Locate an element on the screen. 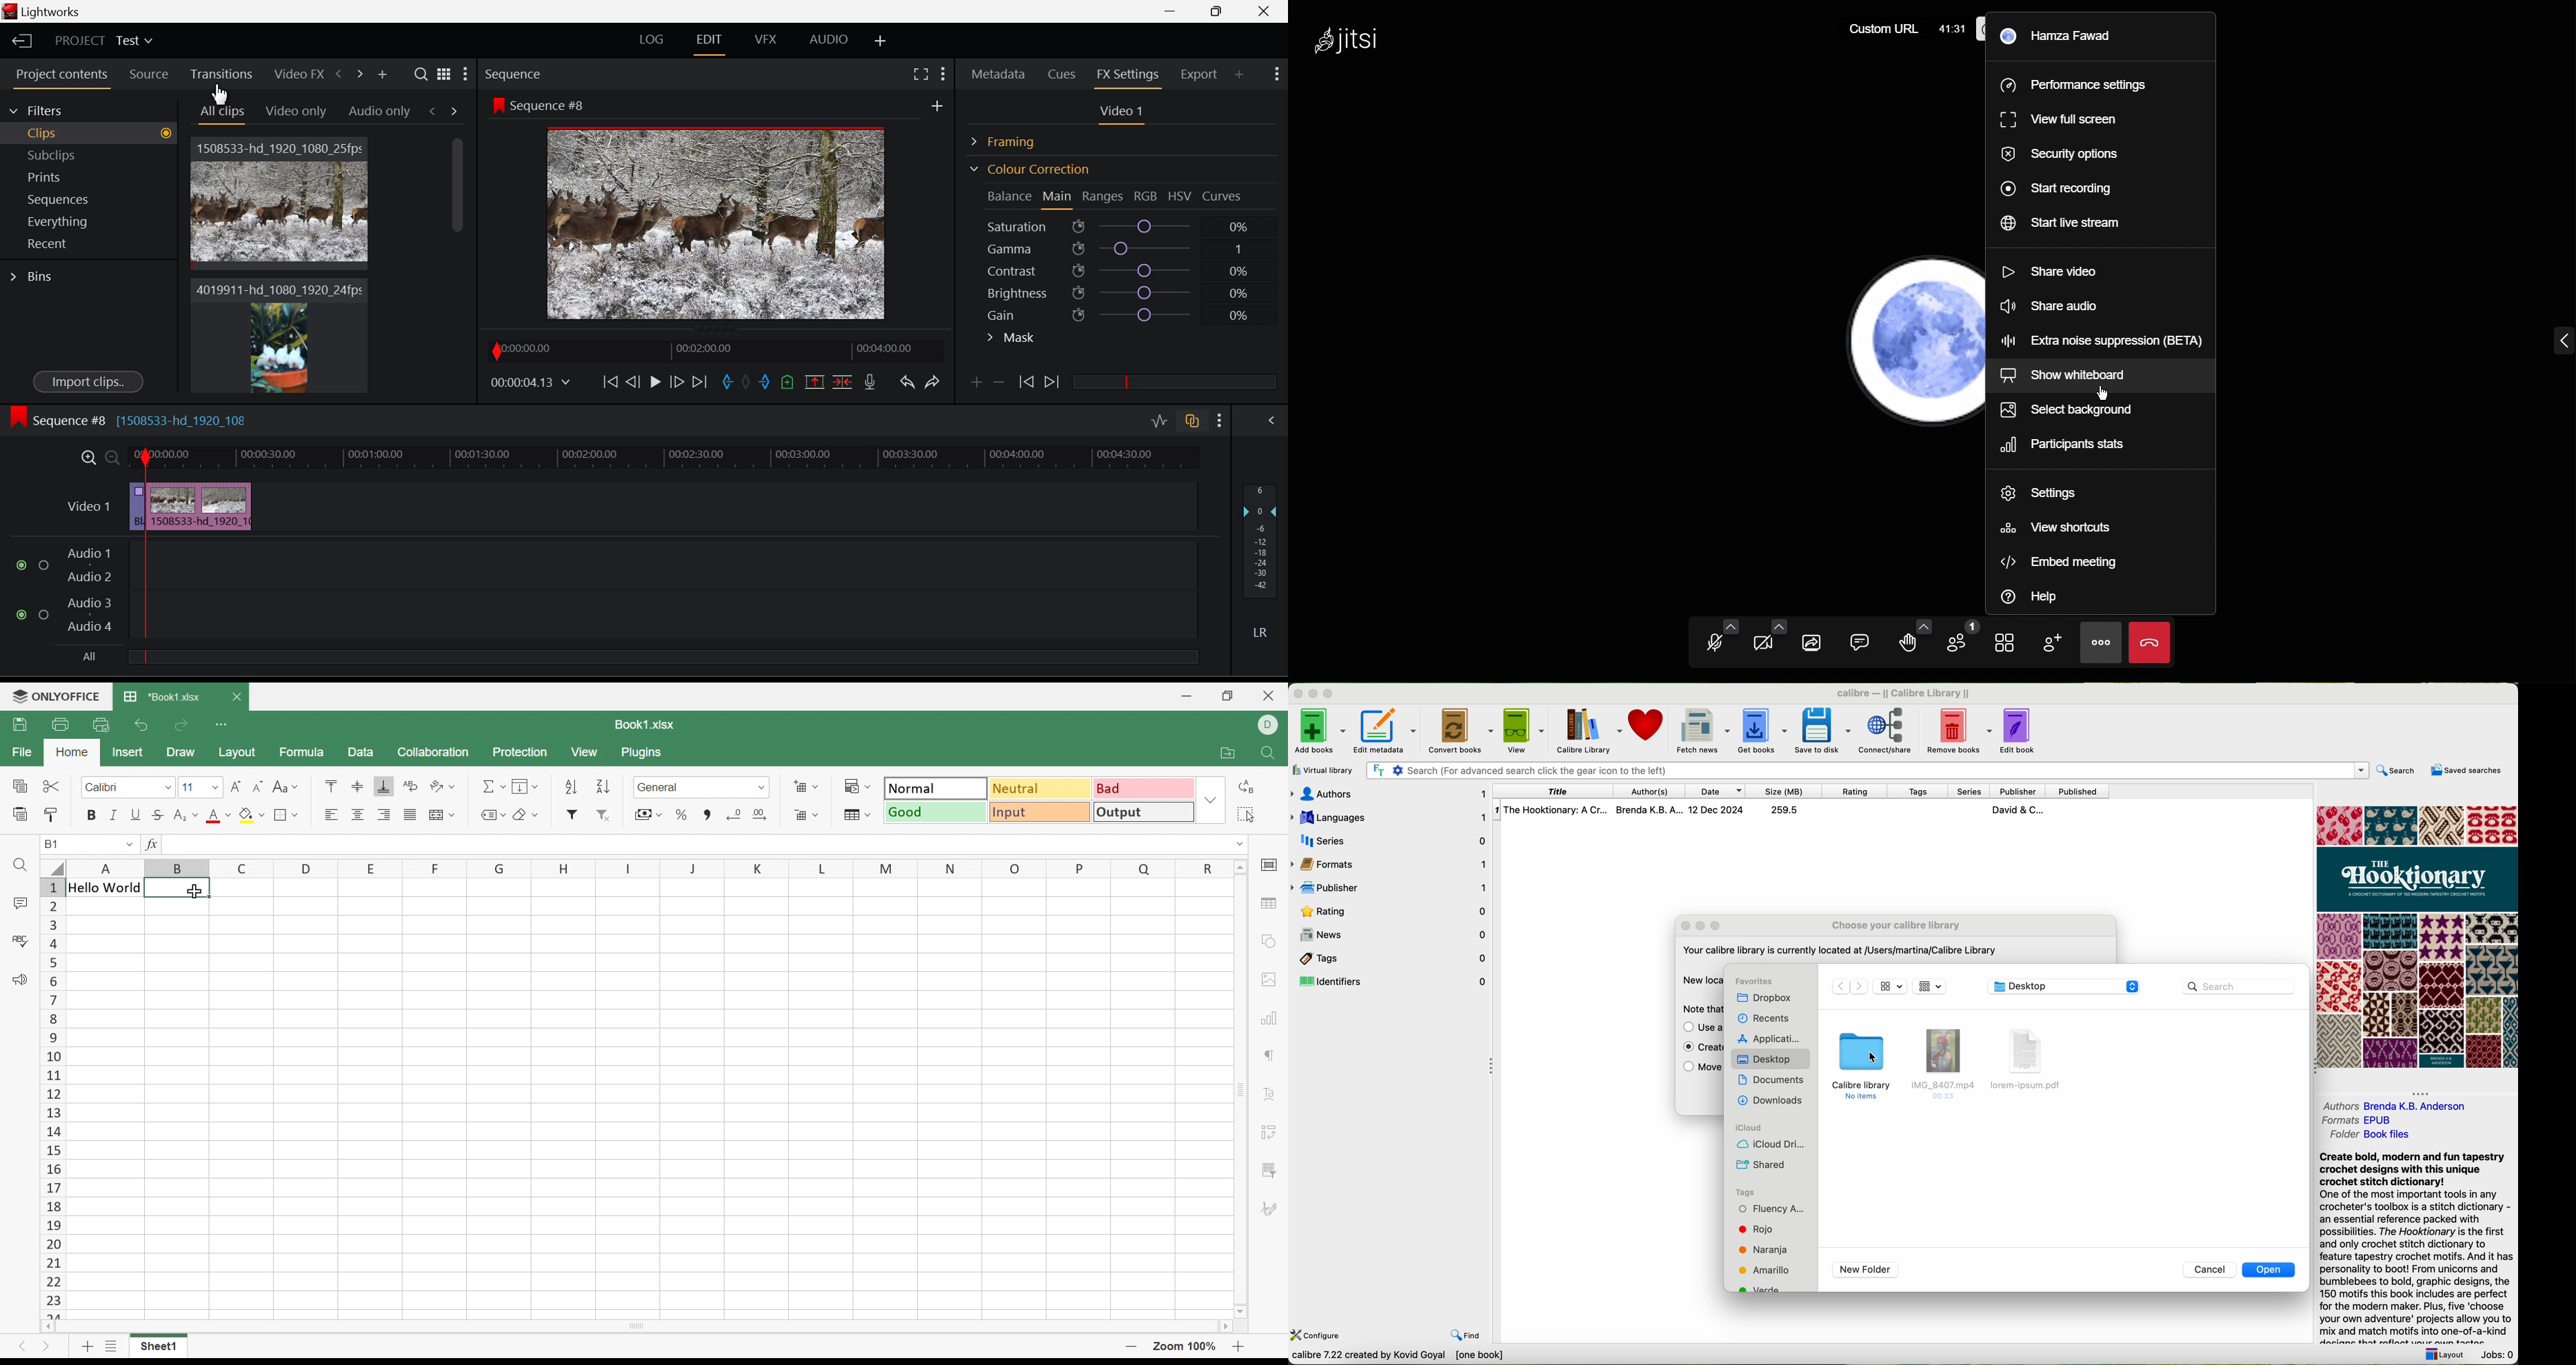  Plugins is located at coordinates (648, 752).